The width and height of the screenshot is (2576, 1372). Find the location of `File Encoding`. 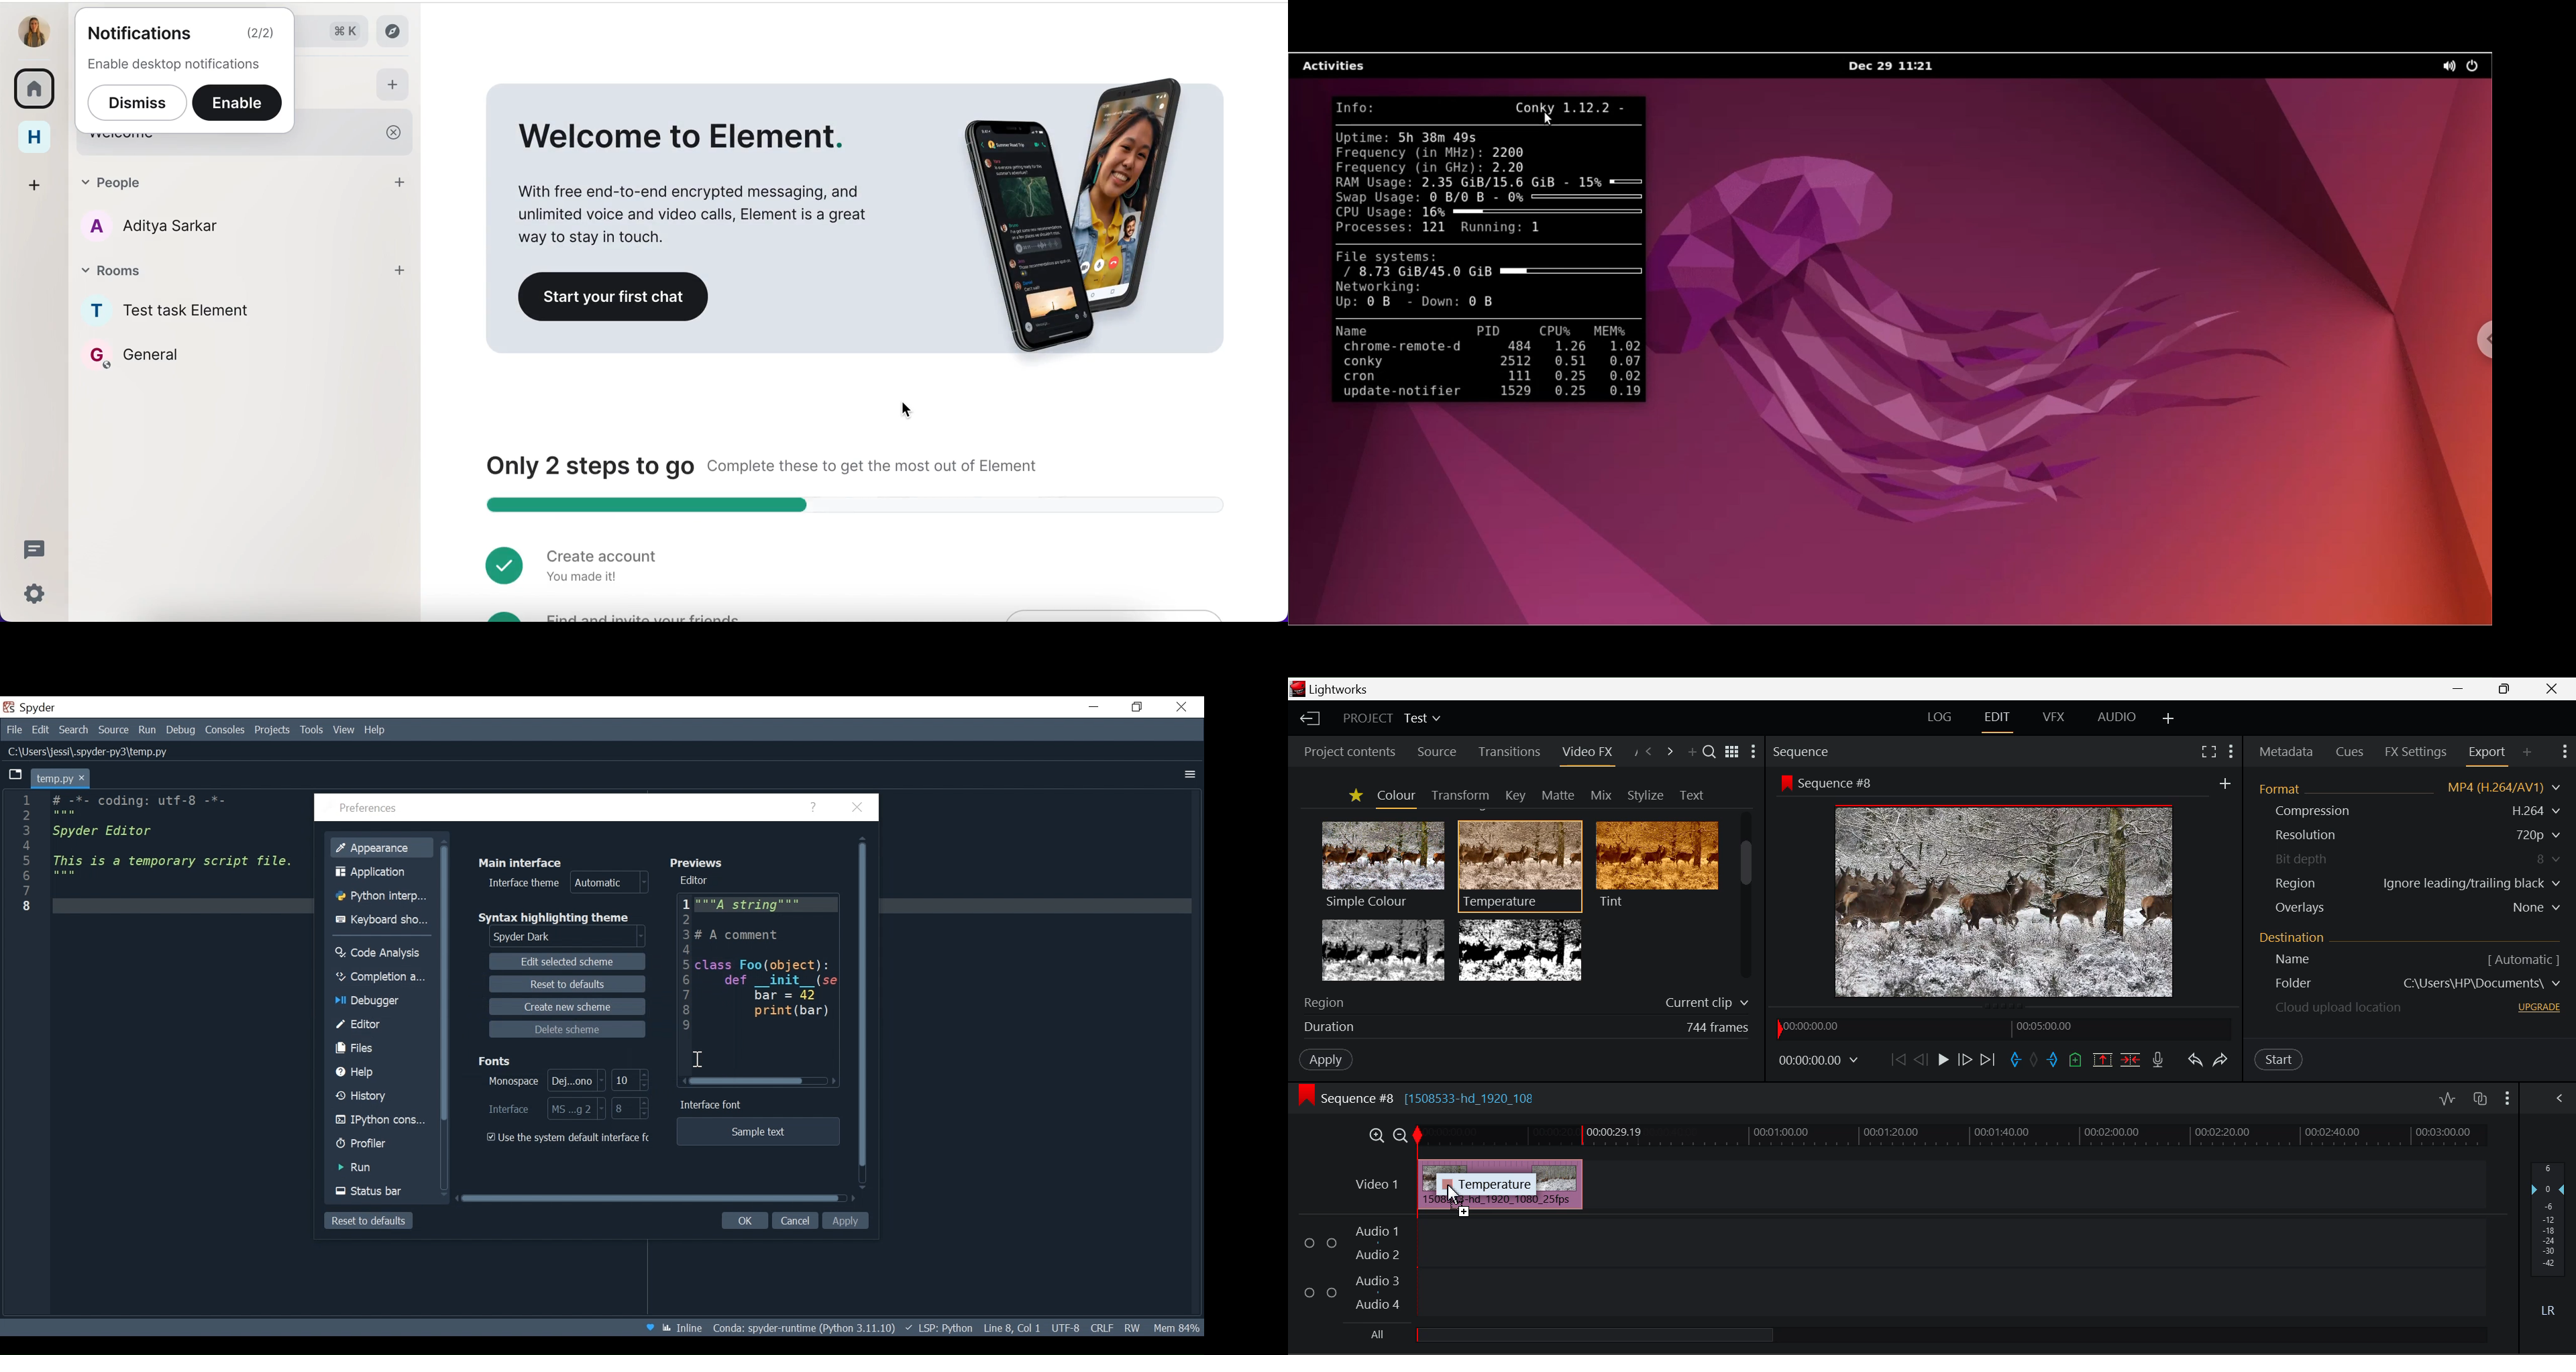

File Encoding is located at coordinates (1066, 1328).